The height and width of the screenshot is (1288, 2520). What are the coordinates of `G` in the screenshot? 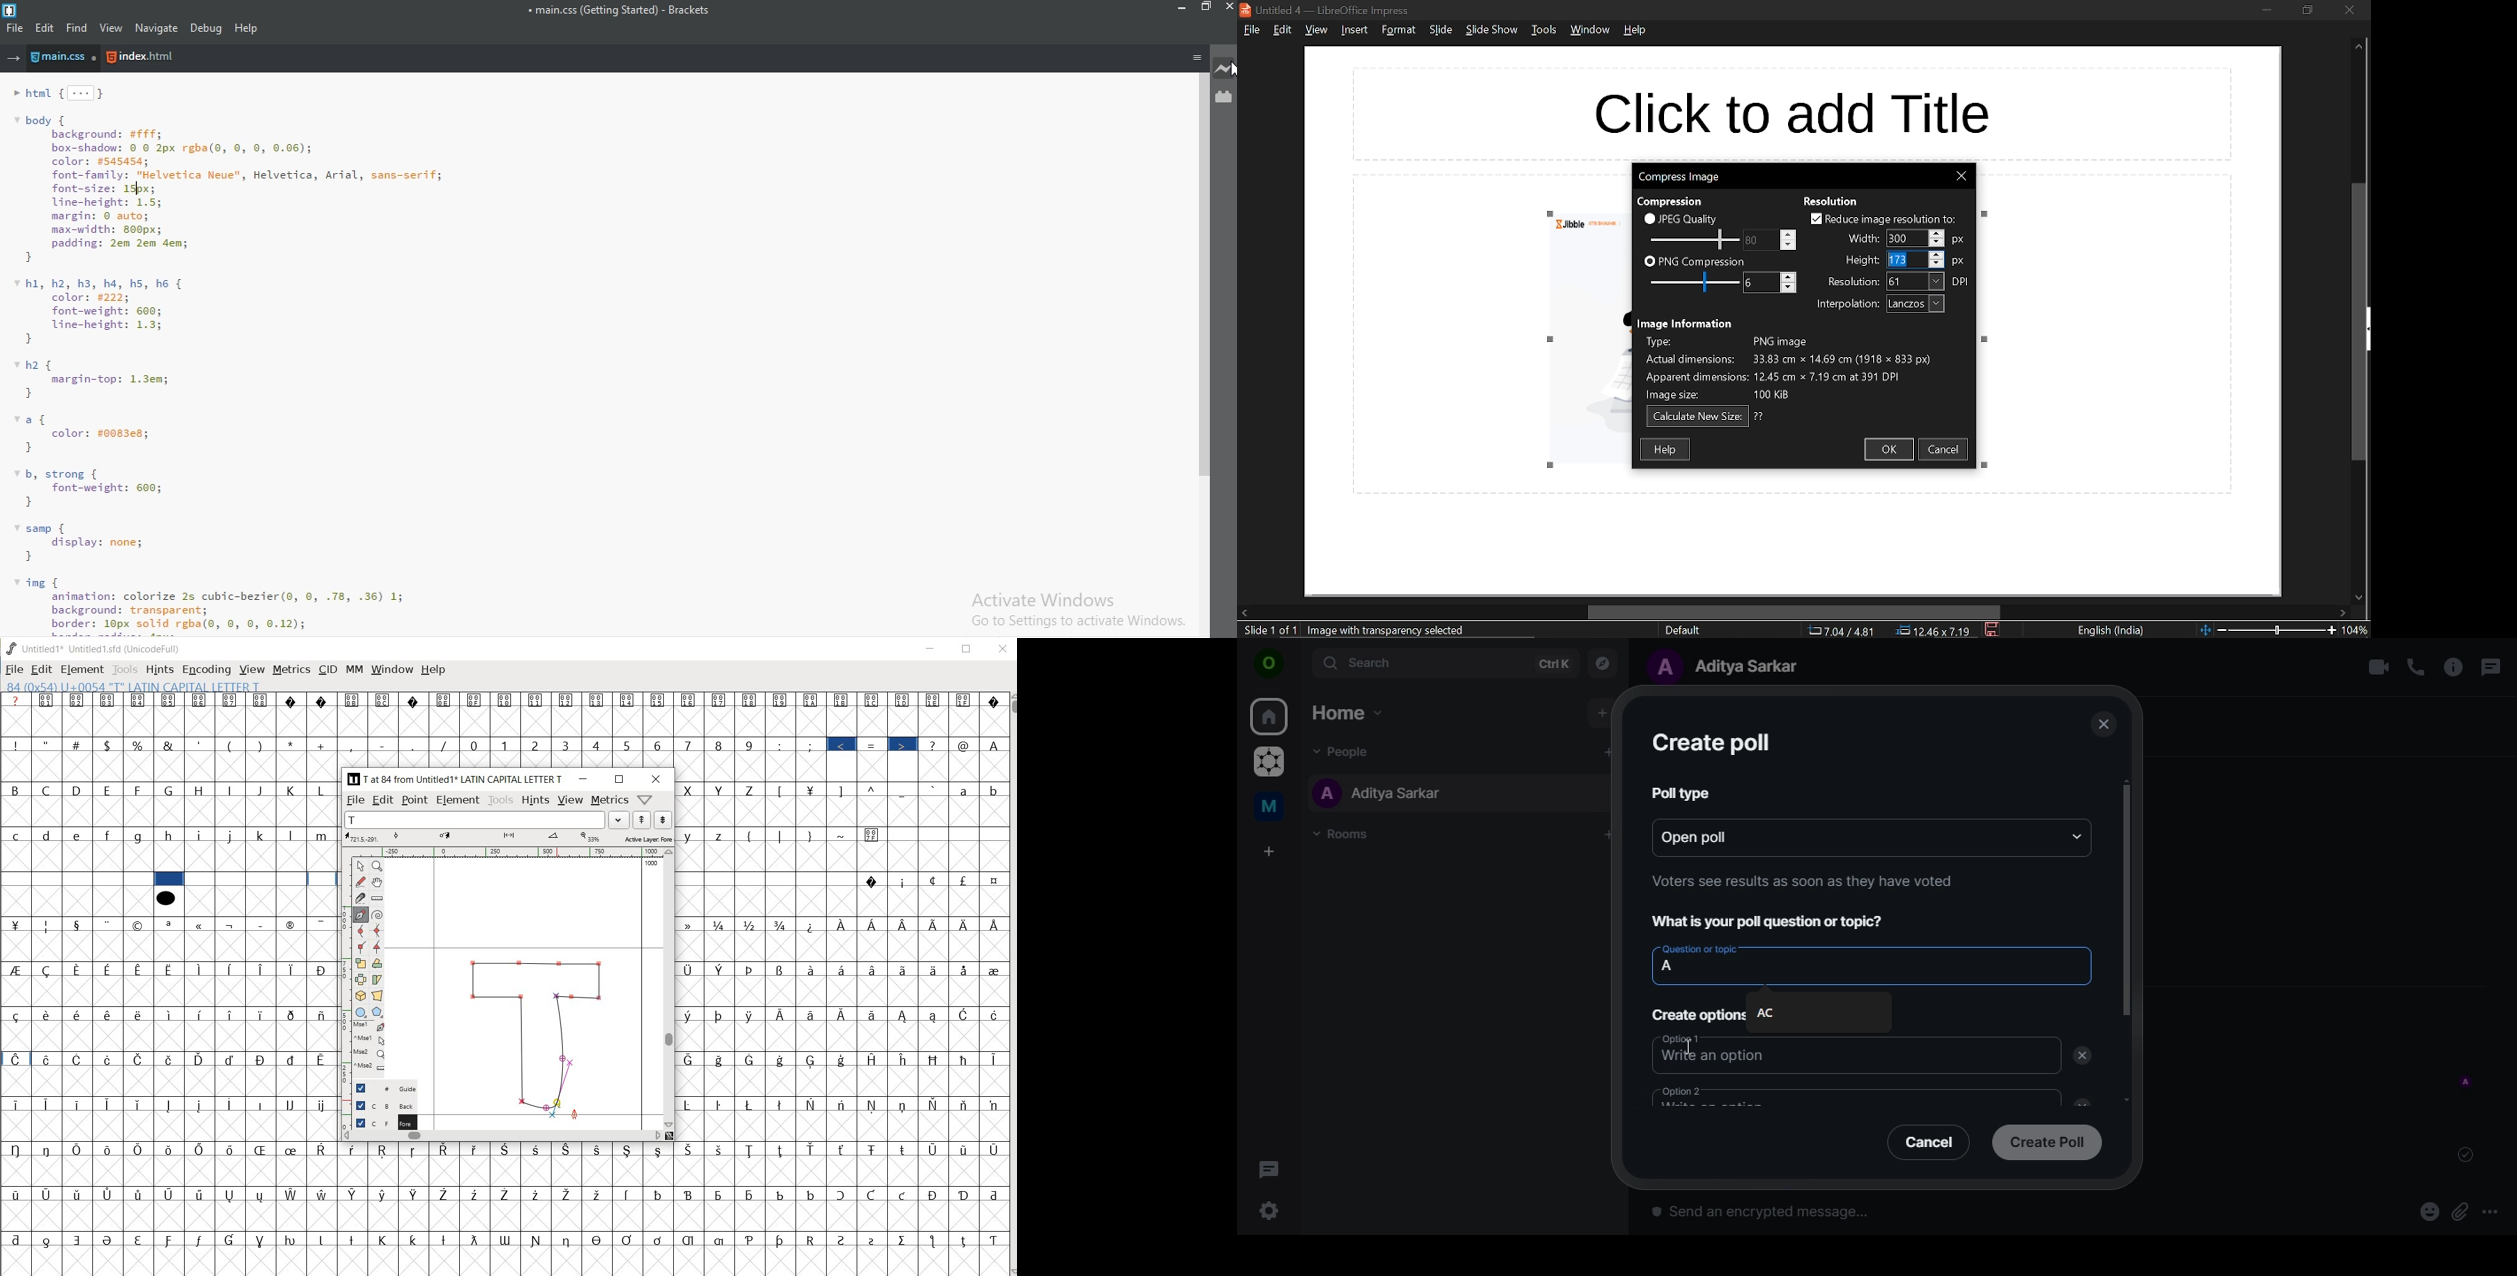 It's located at (169, 791).